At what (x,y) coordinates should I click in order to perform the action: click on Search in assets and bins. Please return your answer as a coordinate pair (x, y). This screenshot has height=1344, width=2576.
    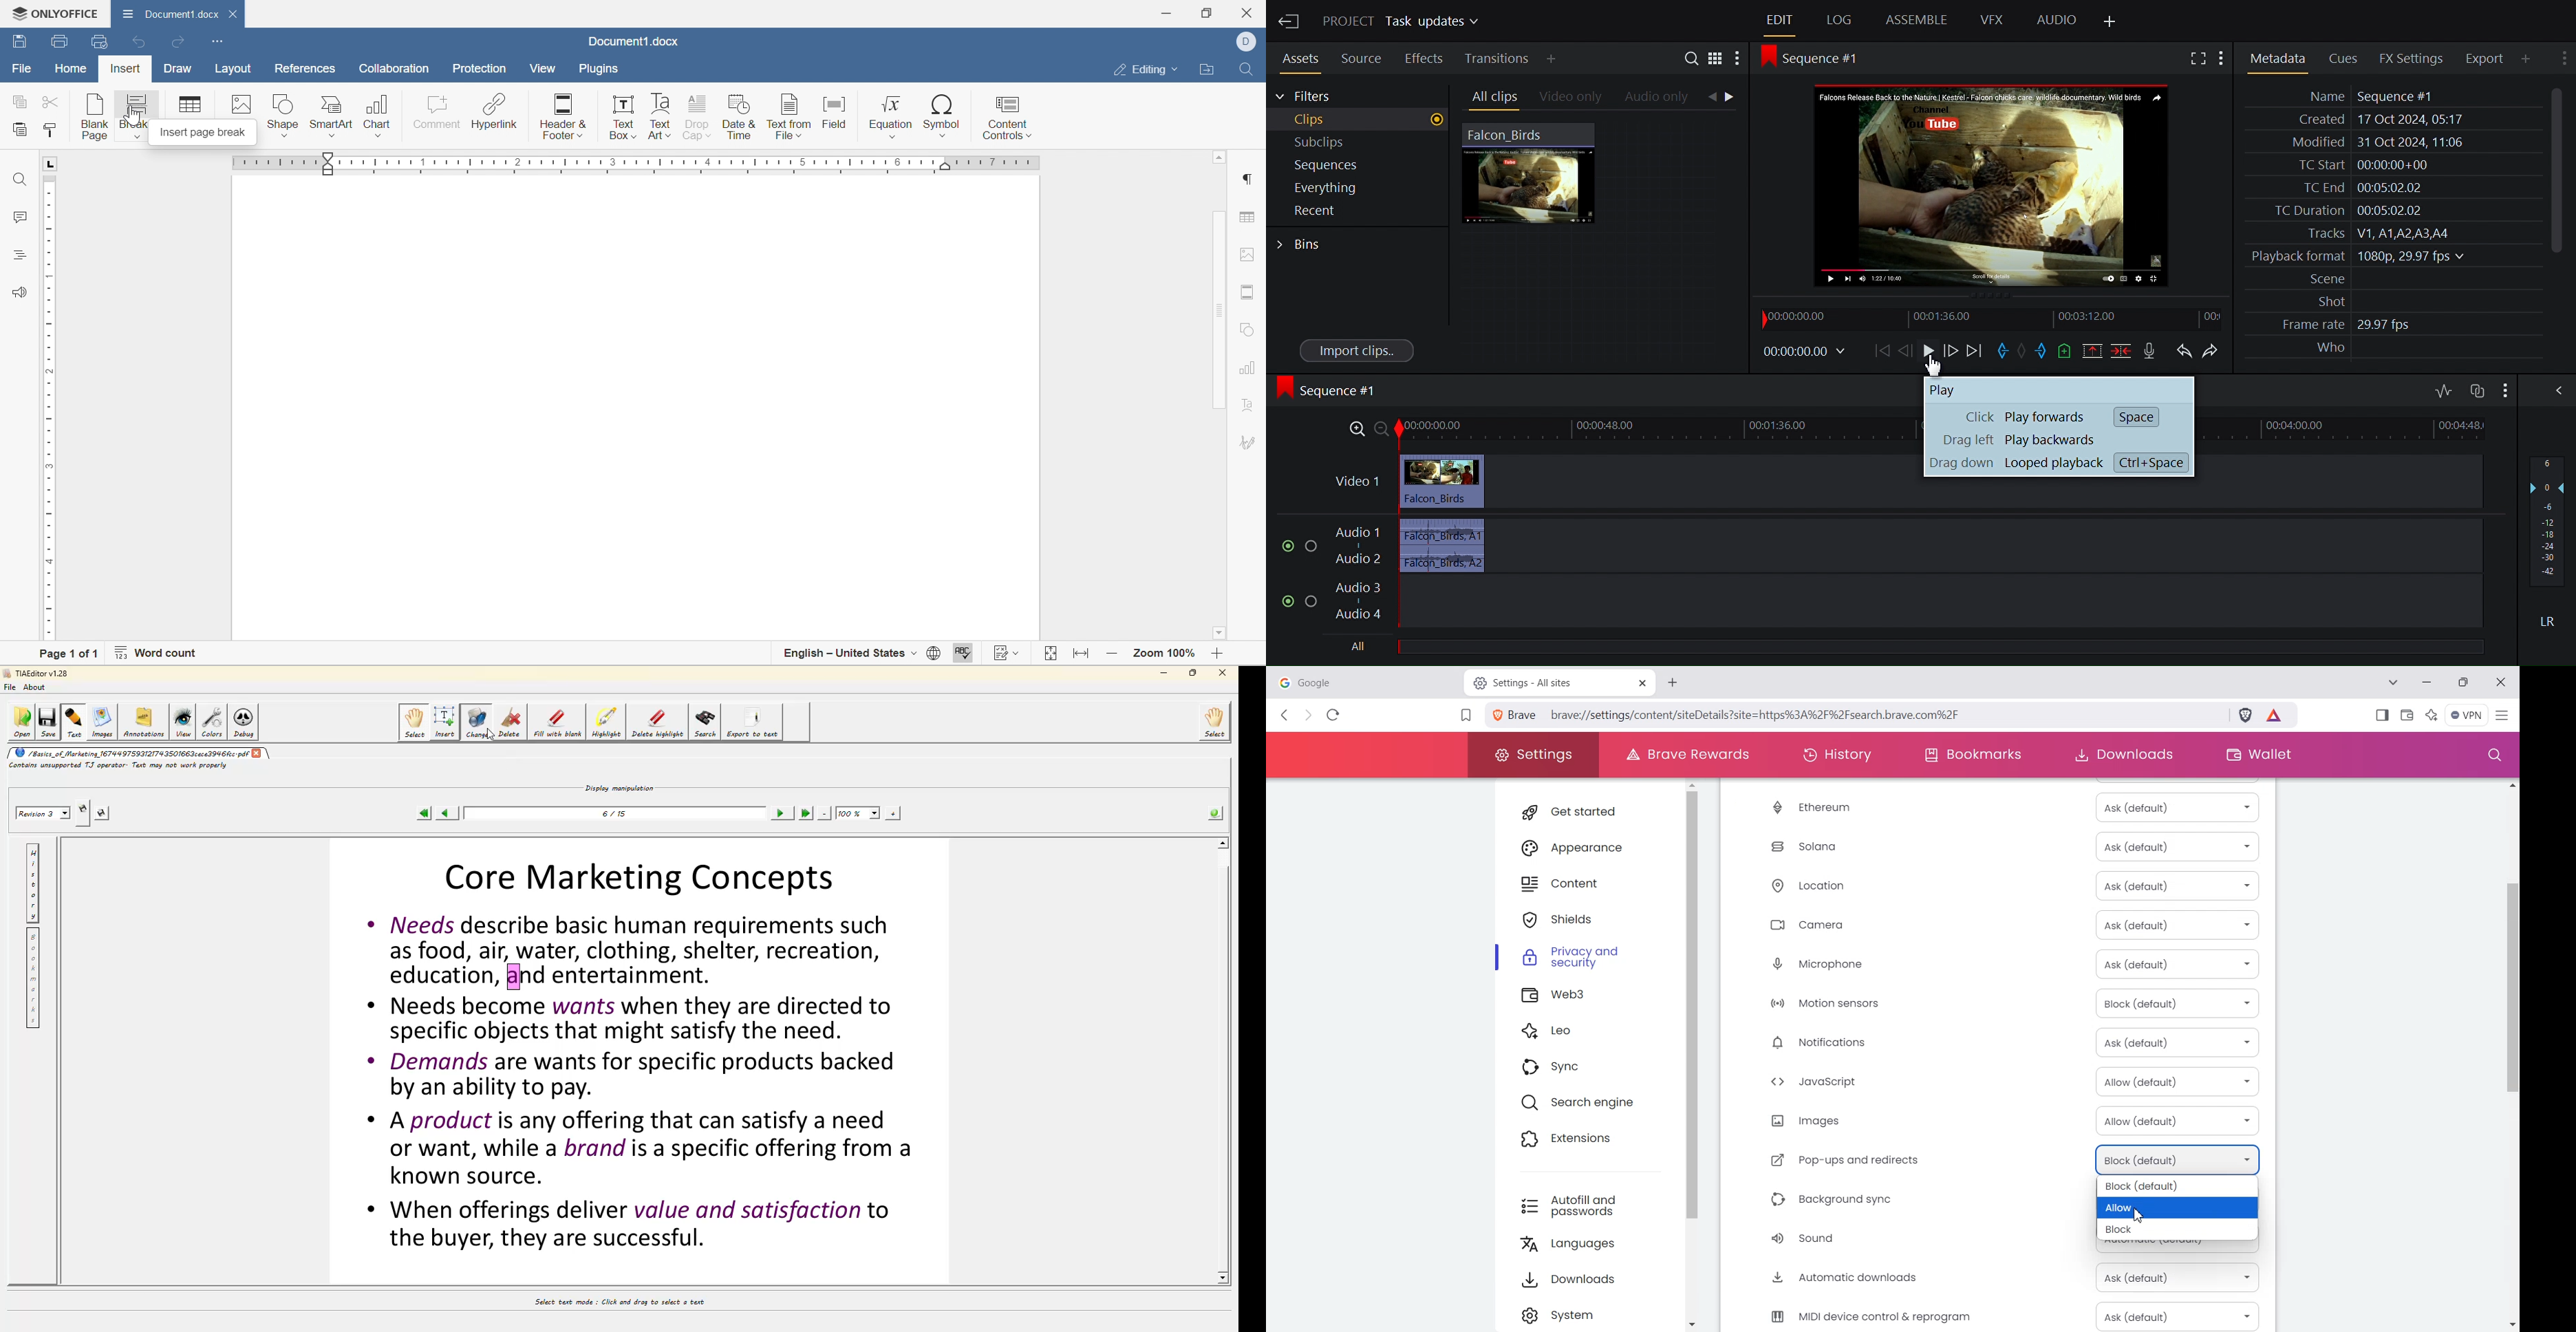
    Looking at the image, I should click on (1690, 56).